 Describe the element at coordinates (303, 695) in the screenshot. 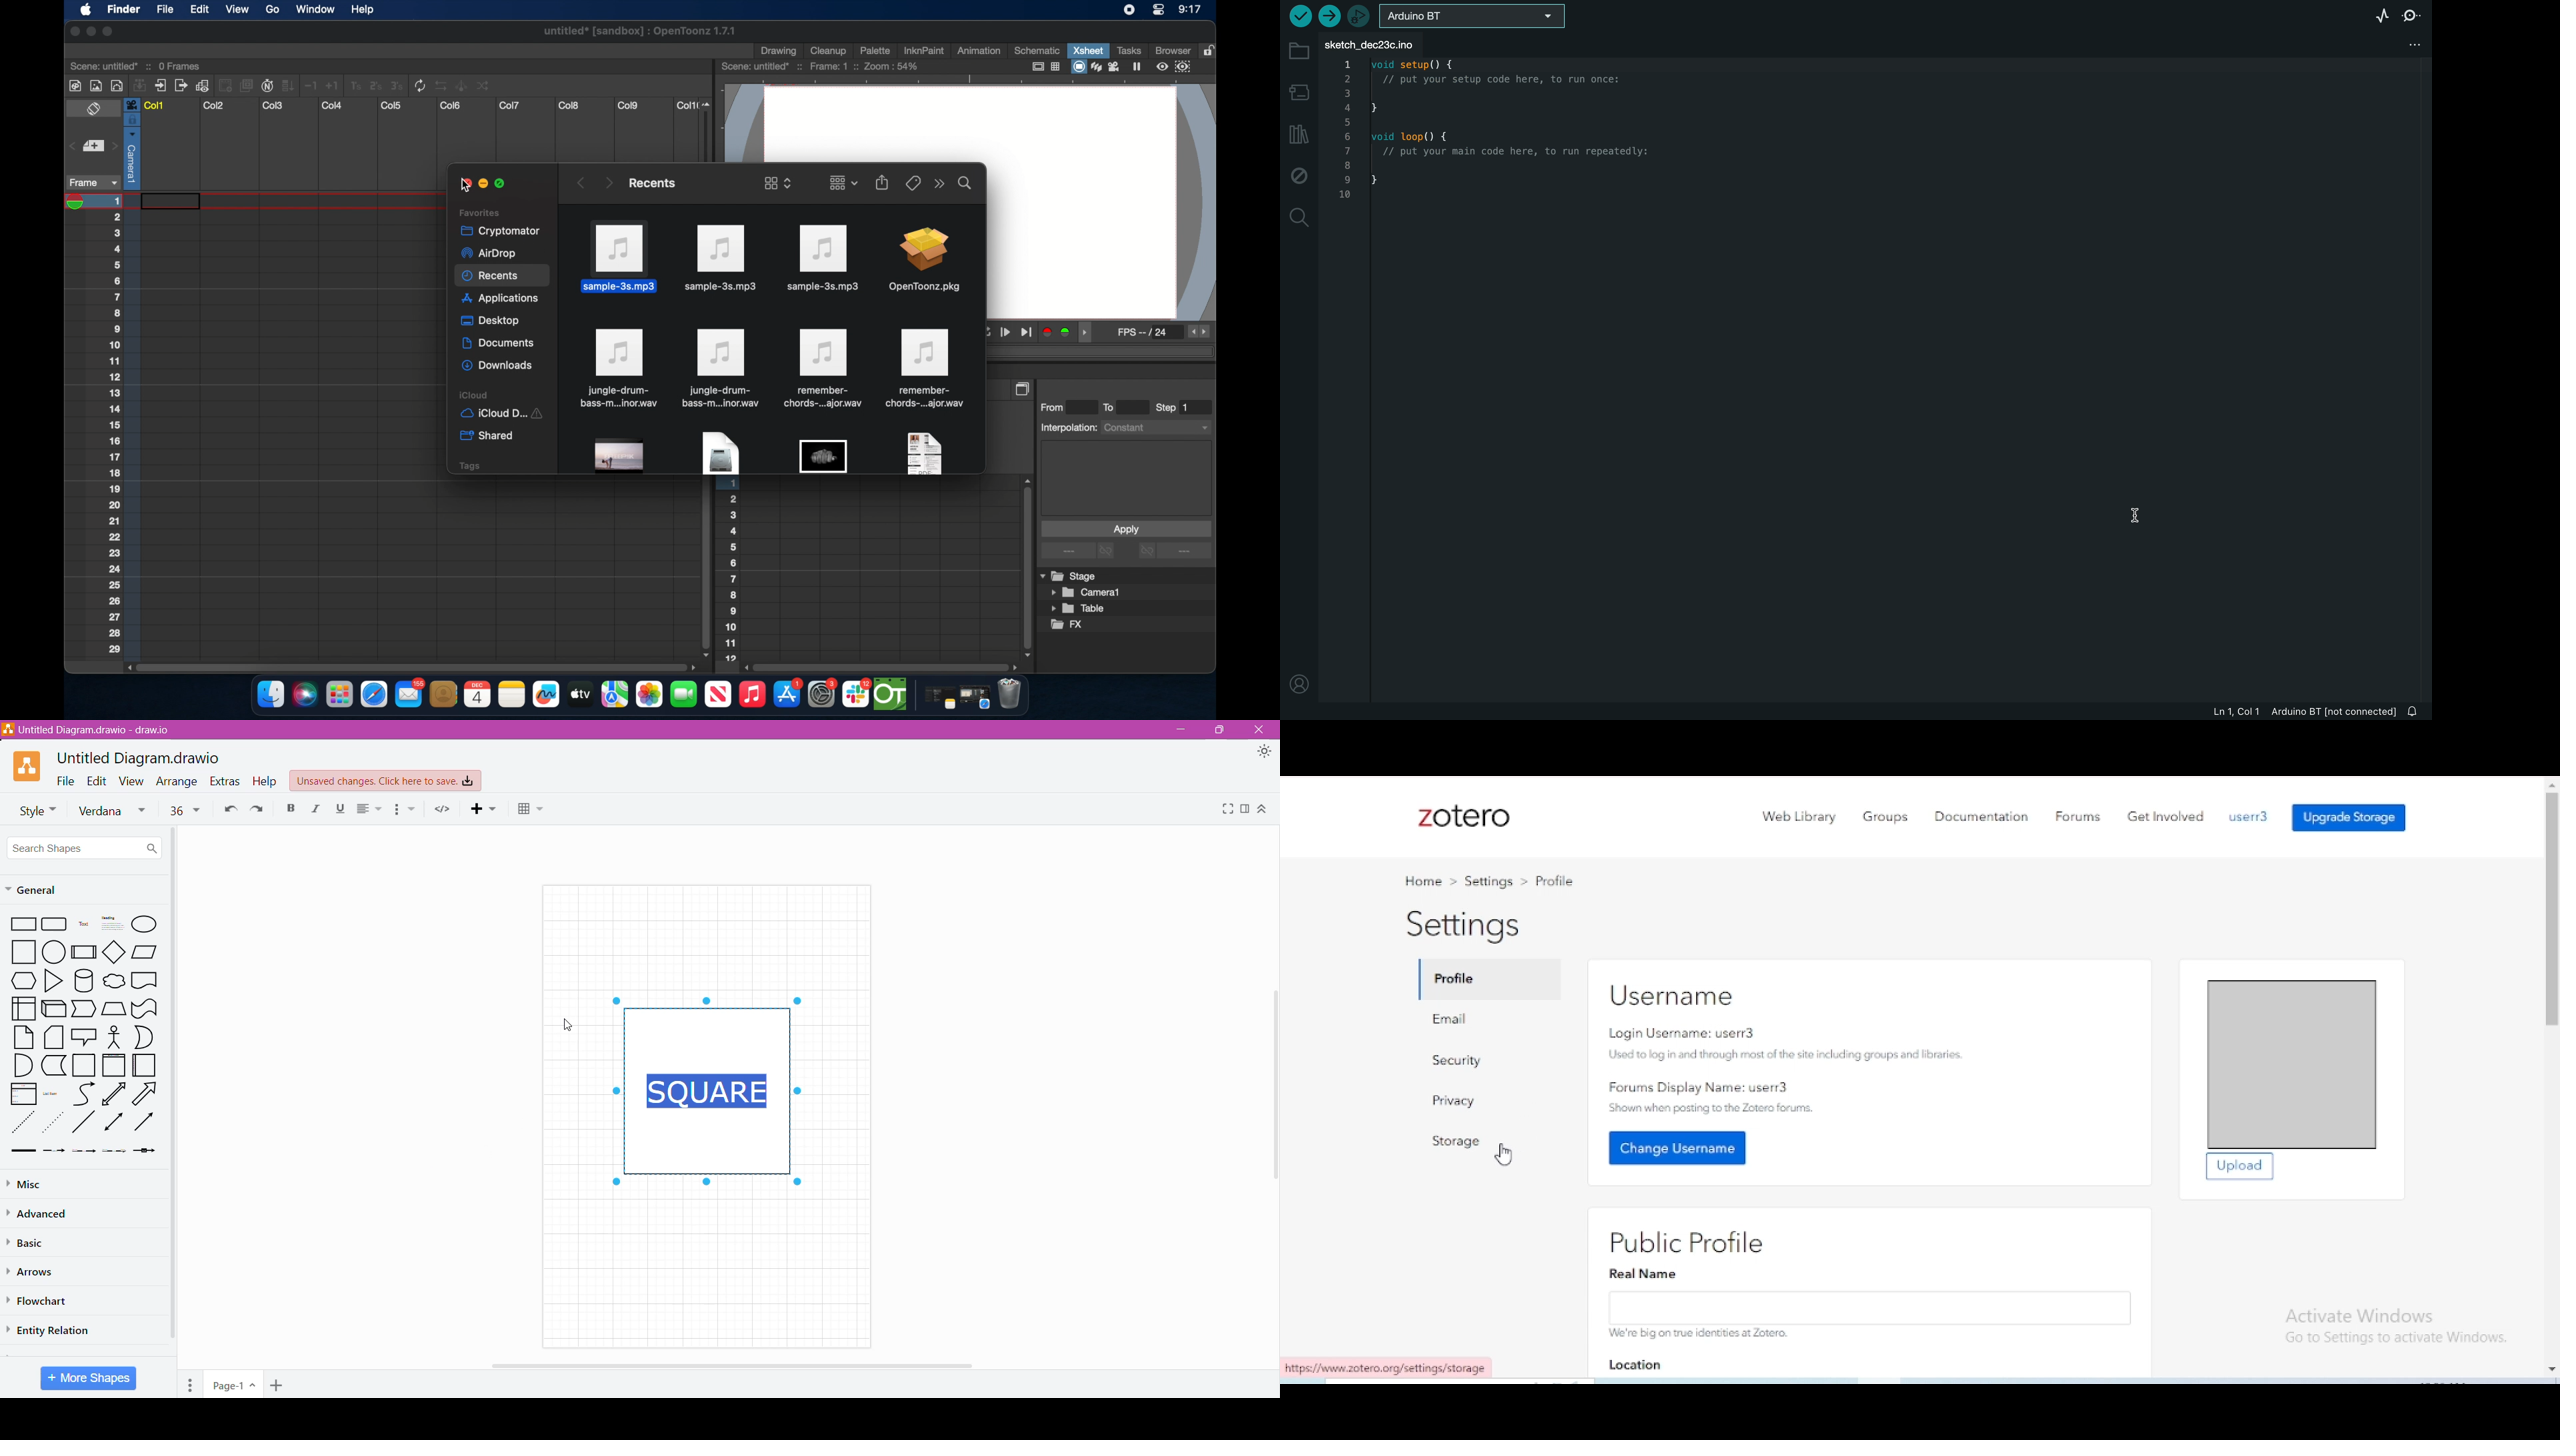

I see `siri` at that location.